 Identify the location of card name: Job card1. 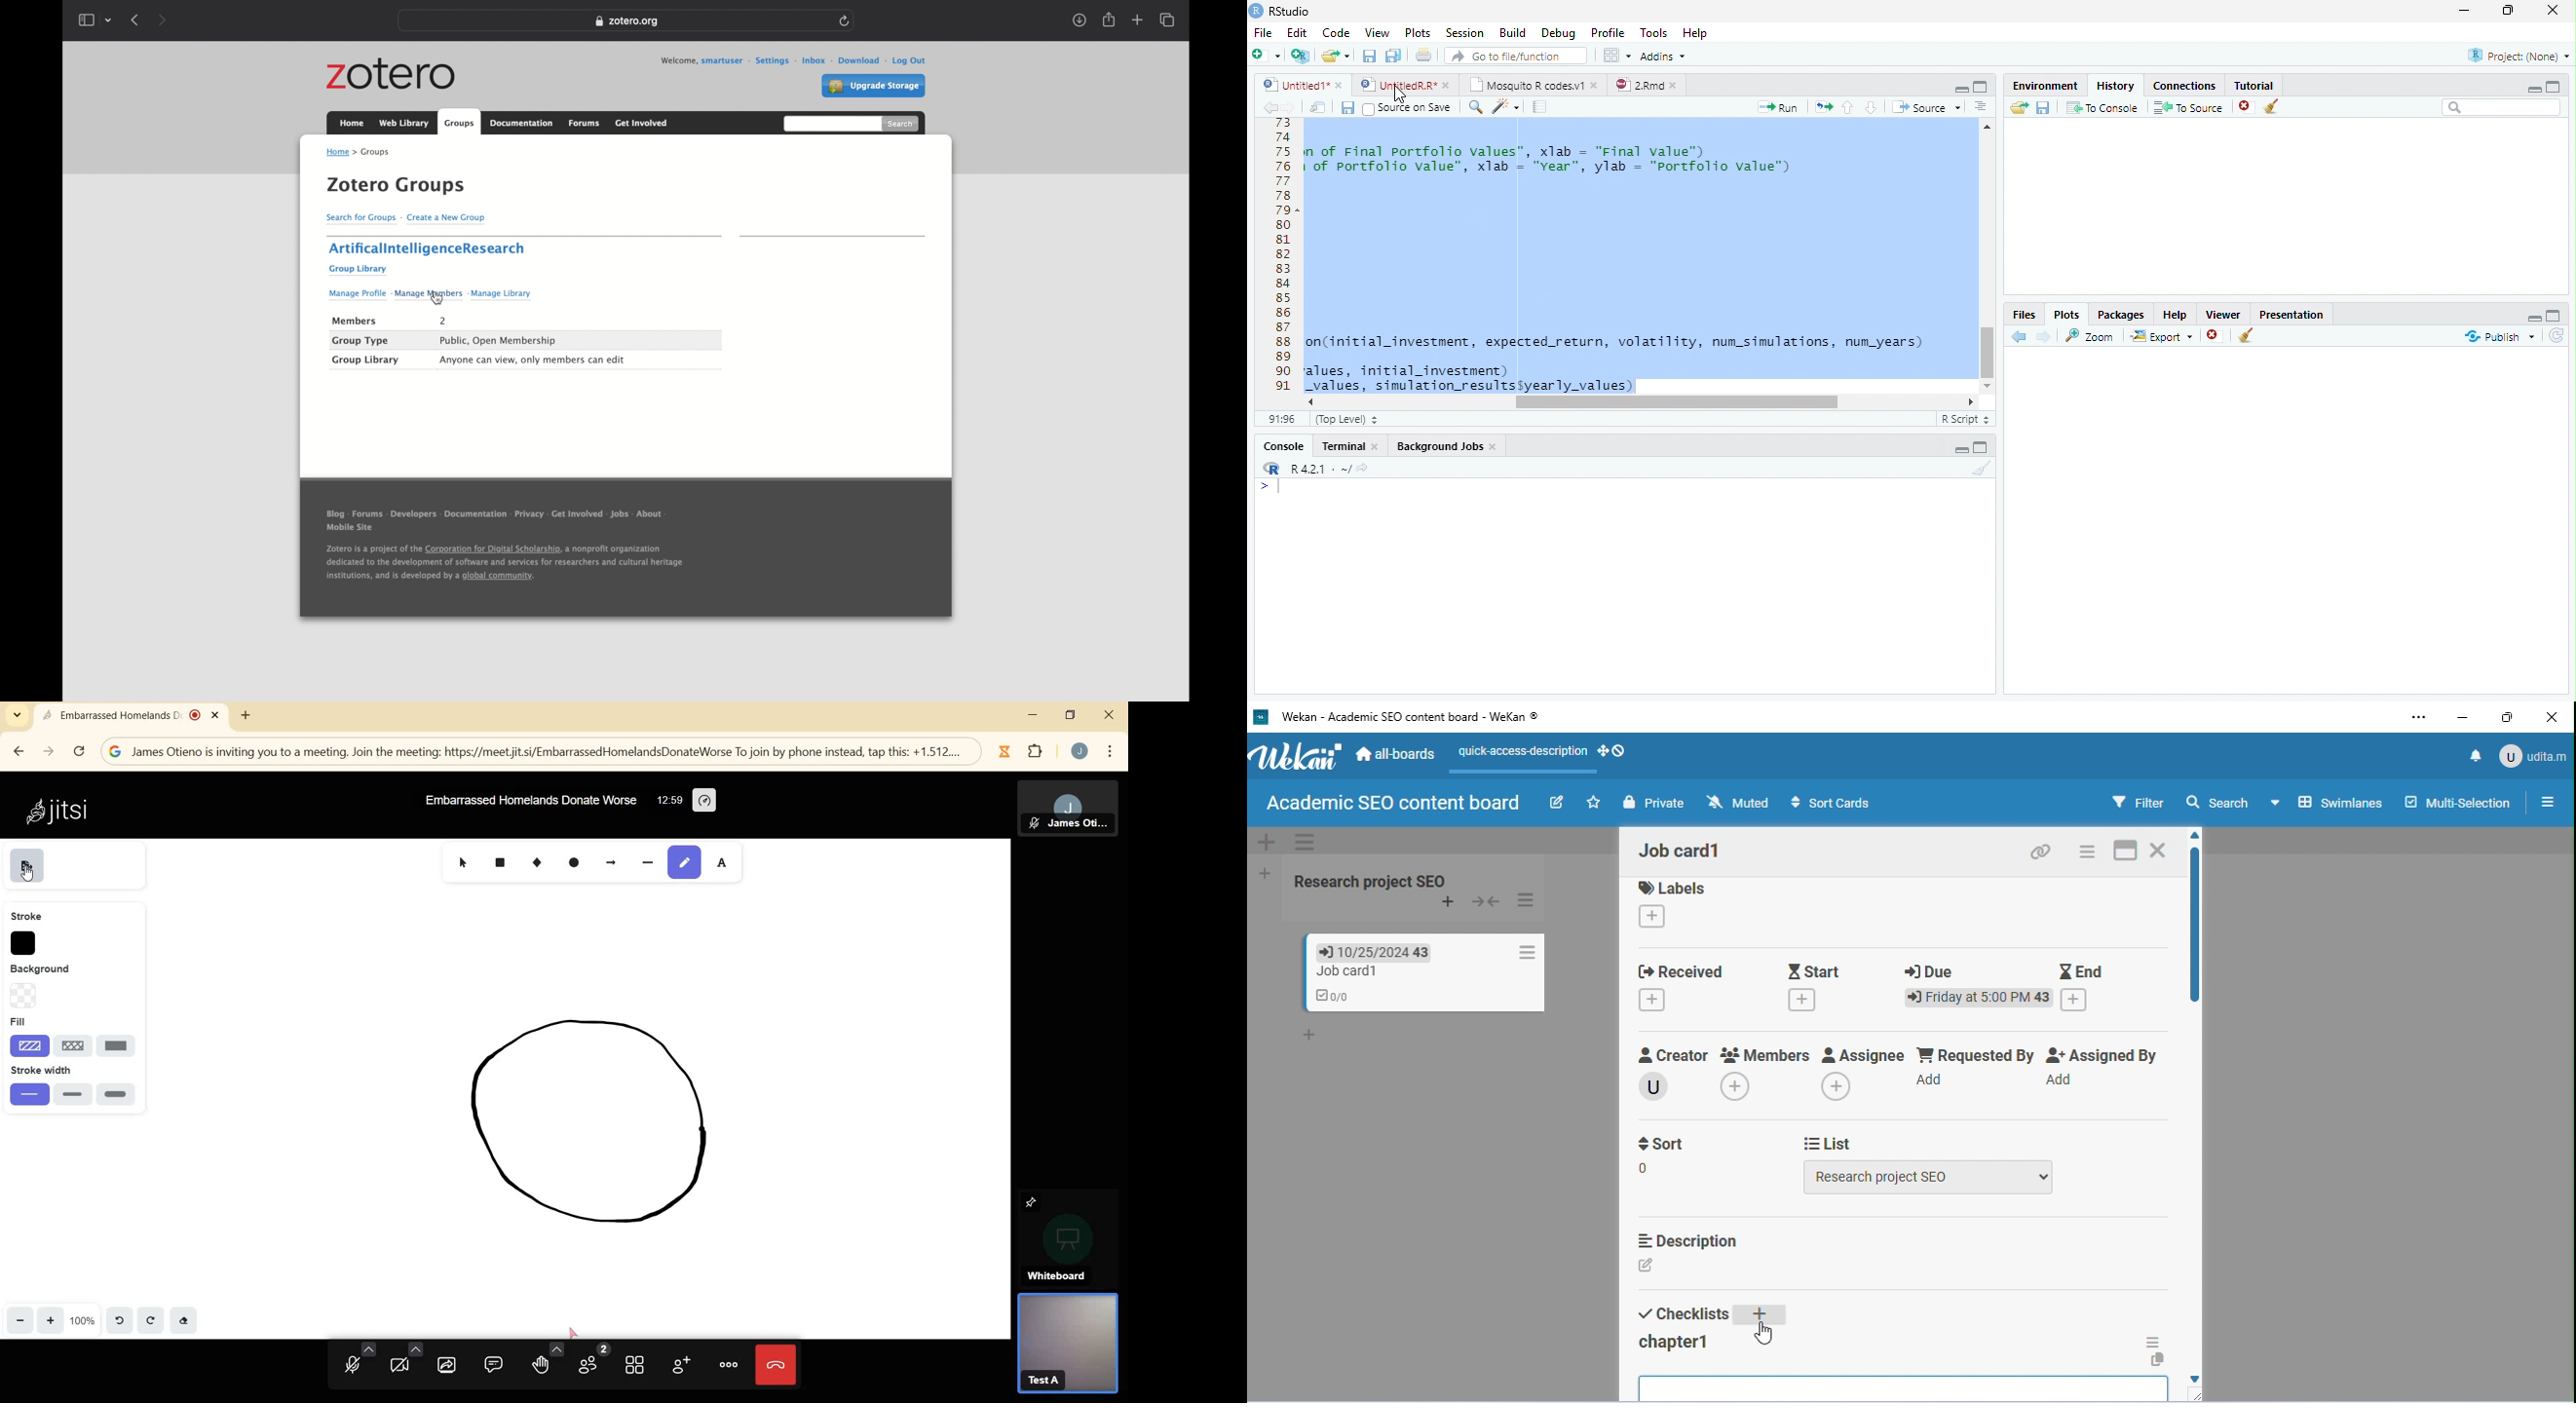
(1336, 972).